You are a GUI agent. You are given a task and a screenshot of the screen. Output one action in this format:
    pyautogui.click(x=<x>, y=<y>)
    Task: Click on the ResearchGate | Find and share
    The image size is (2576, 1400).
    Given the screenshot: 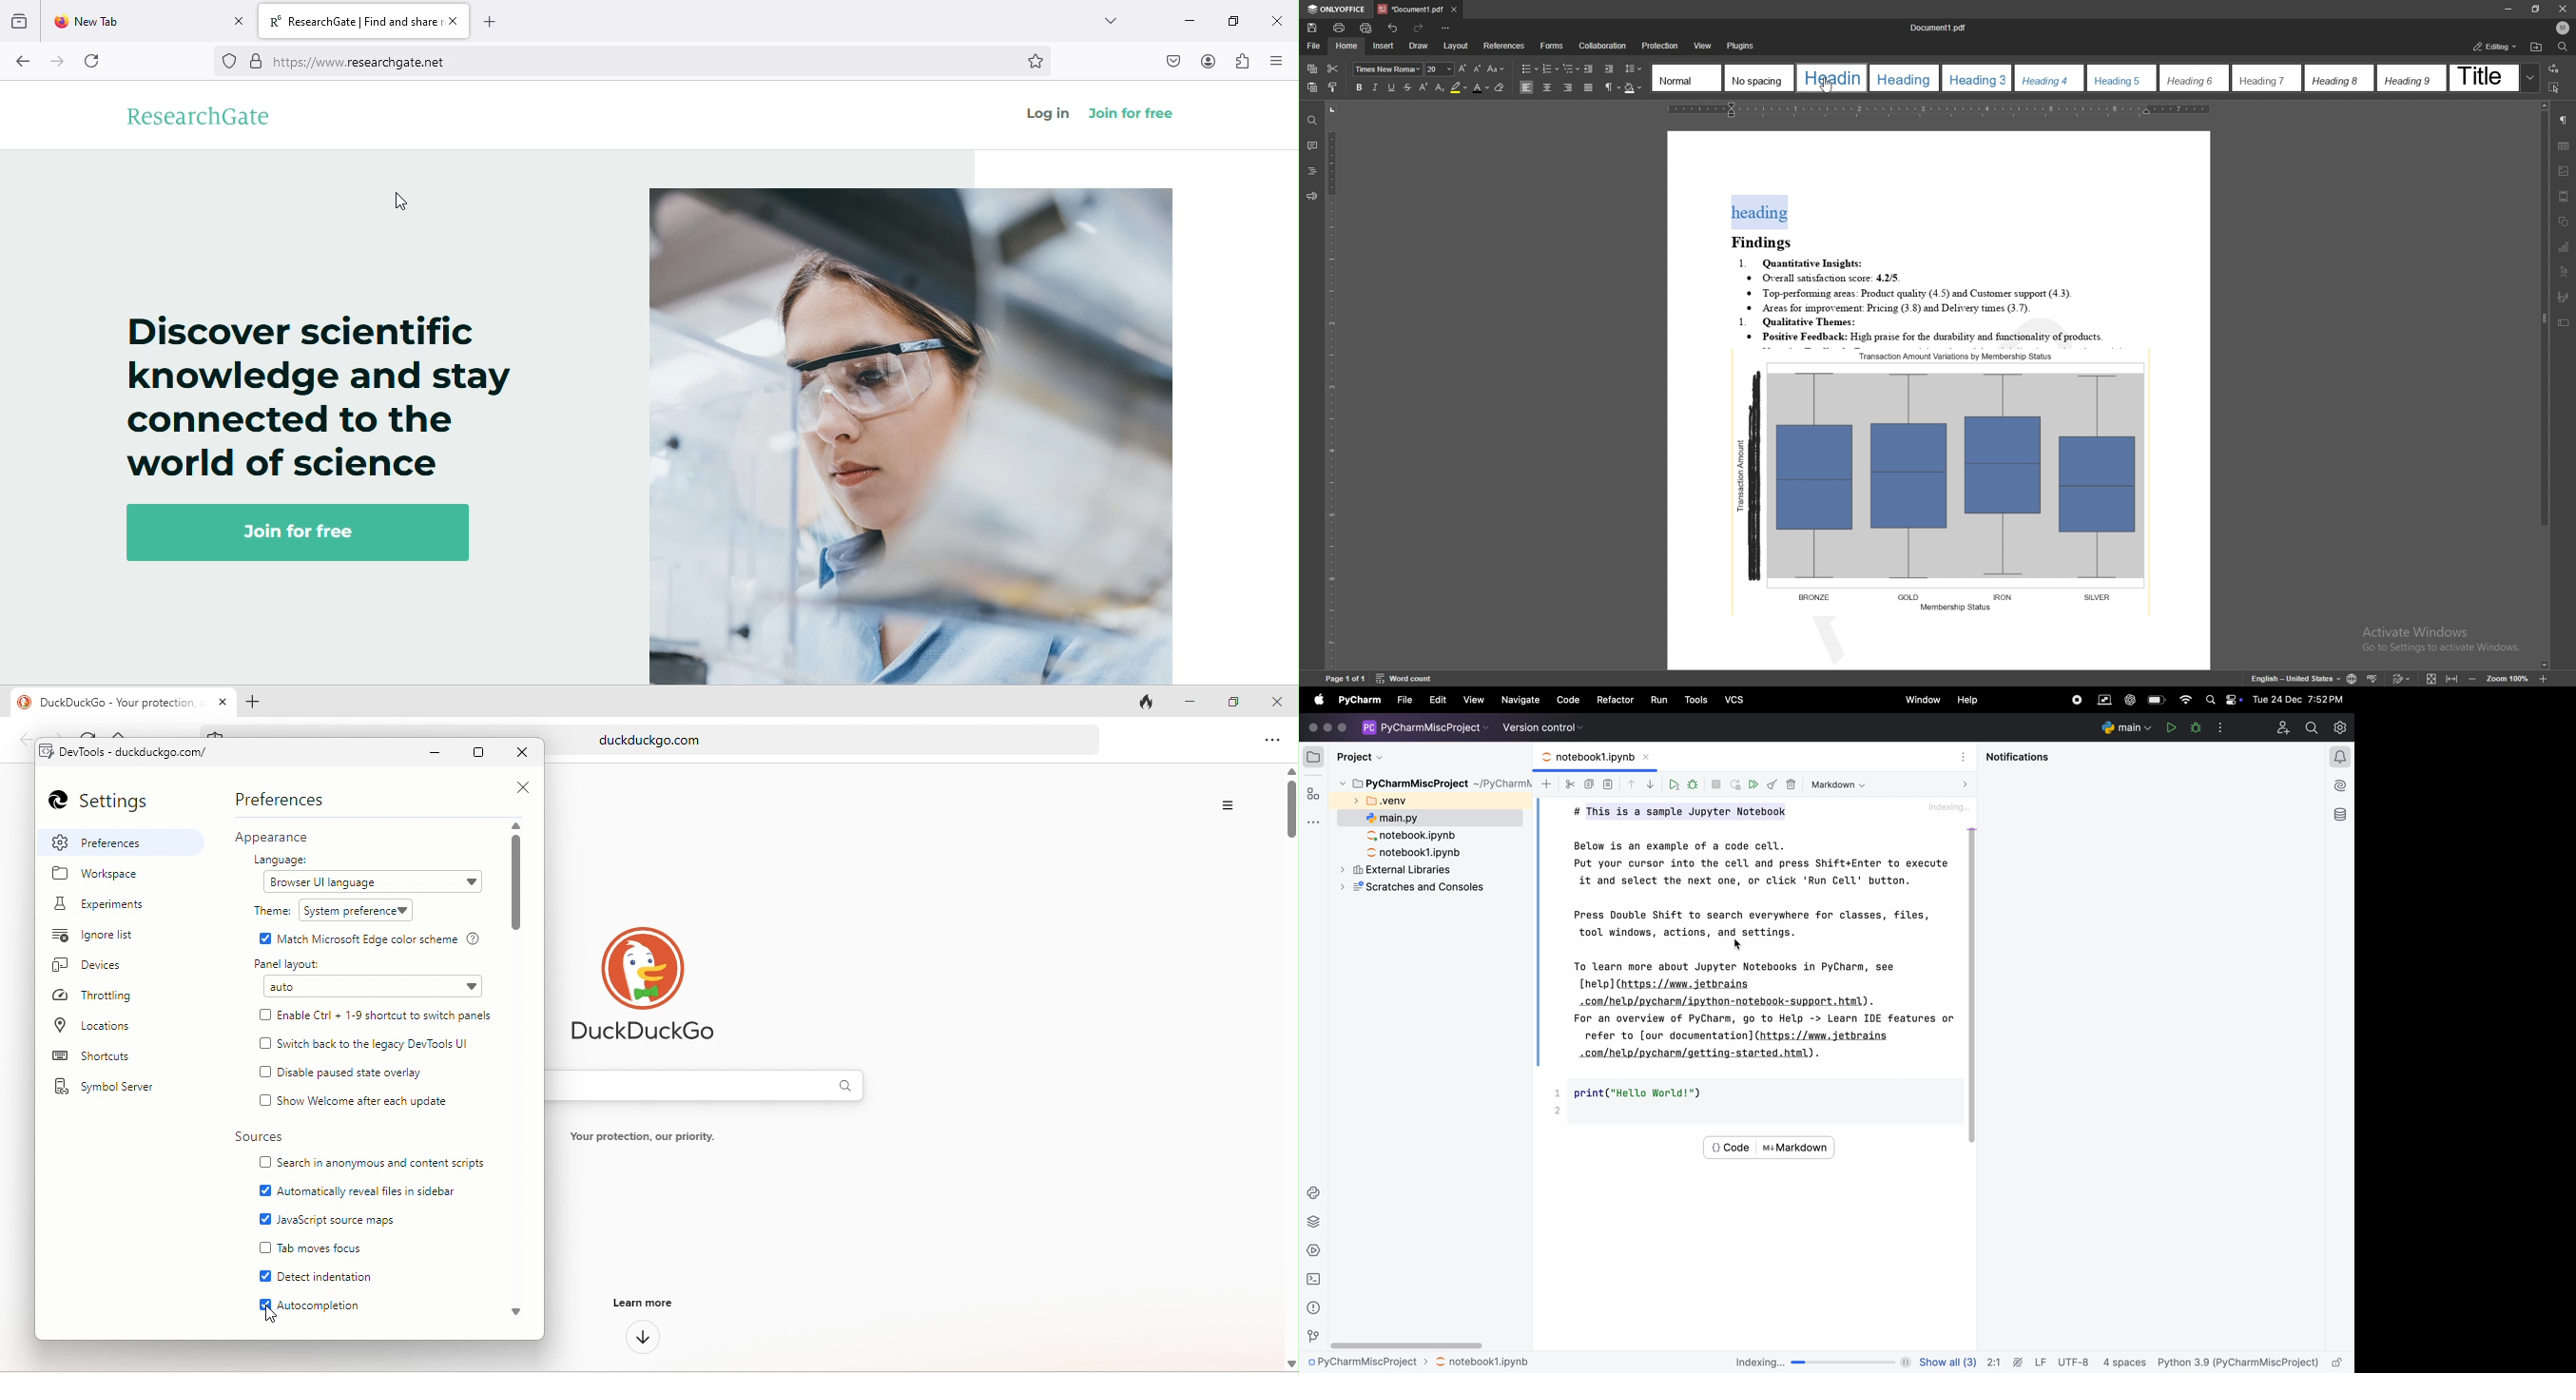 What is the action you would take?
    pyautogui.click(x=353, y=20)
    